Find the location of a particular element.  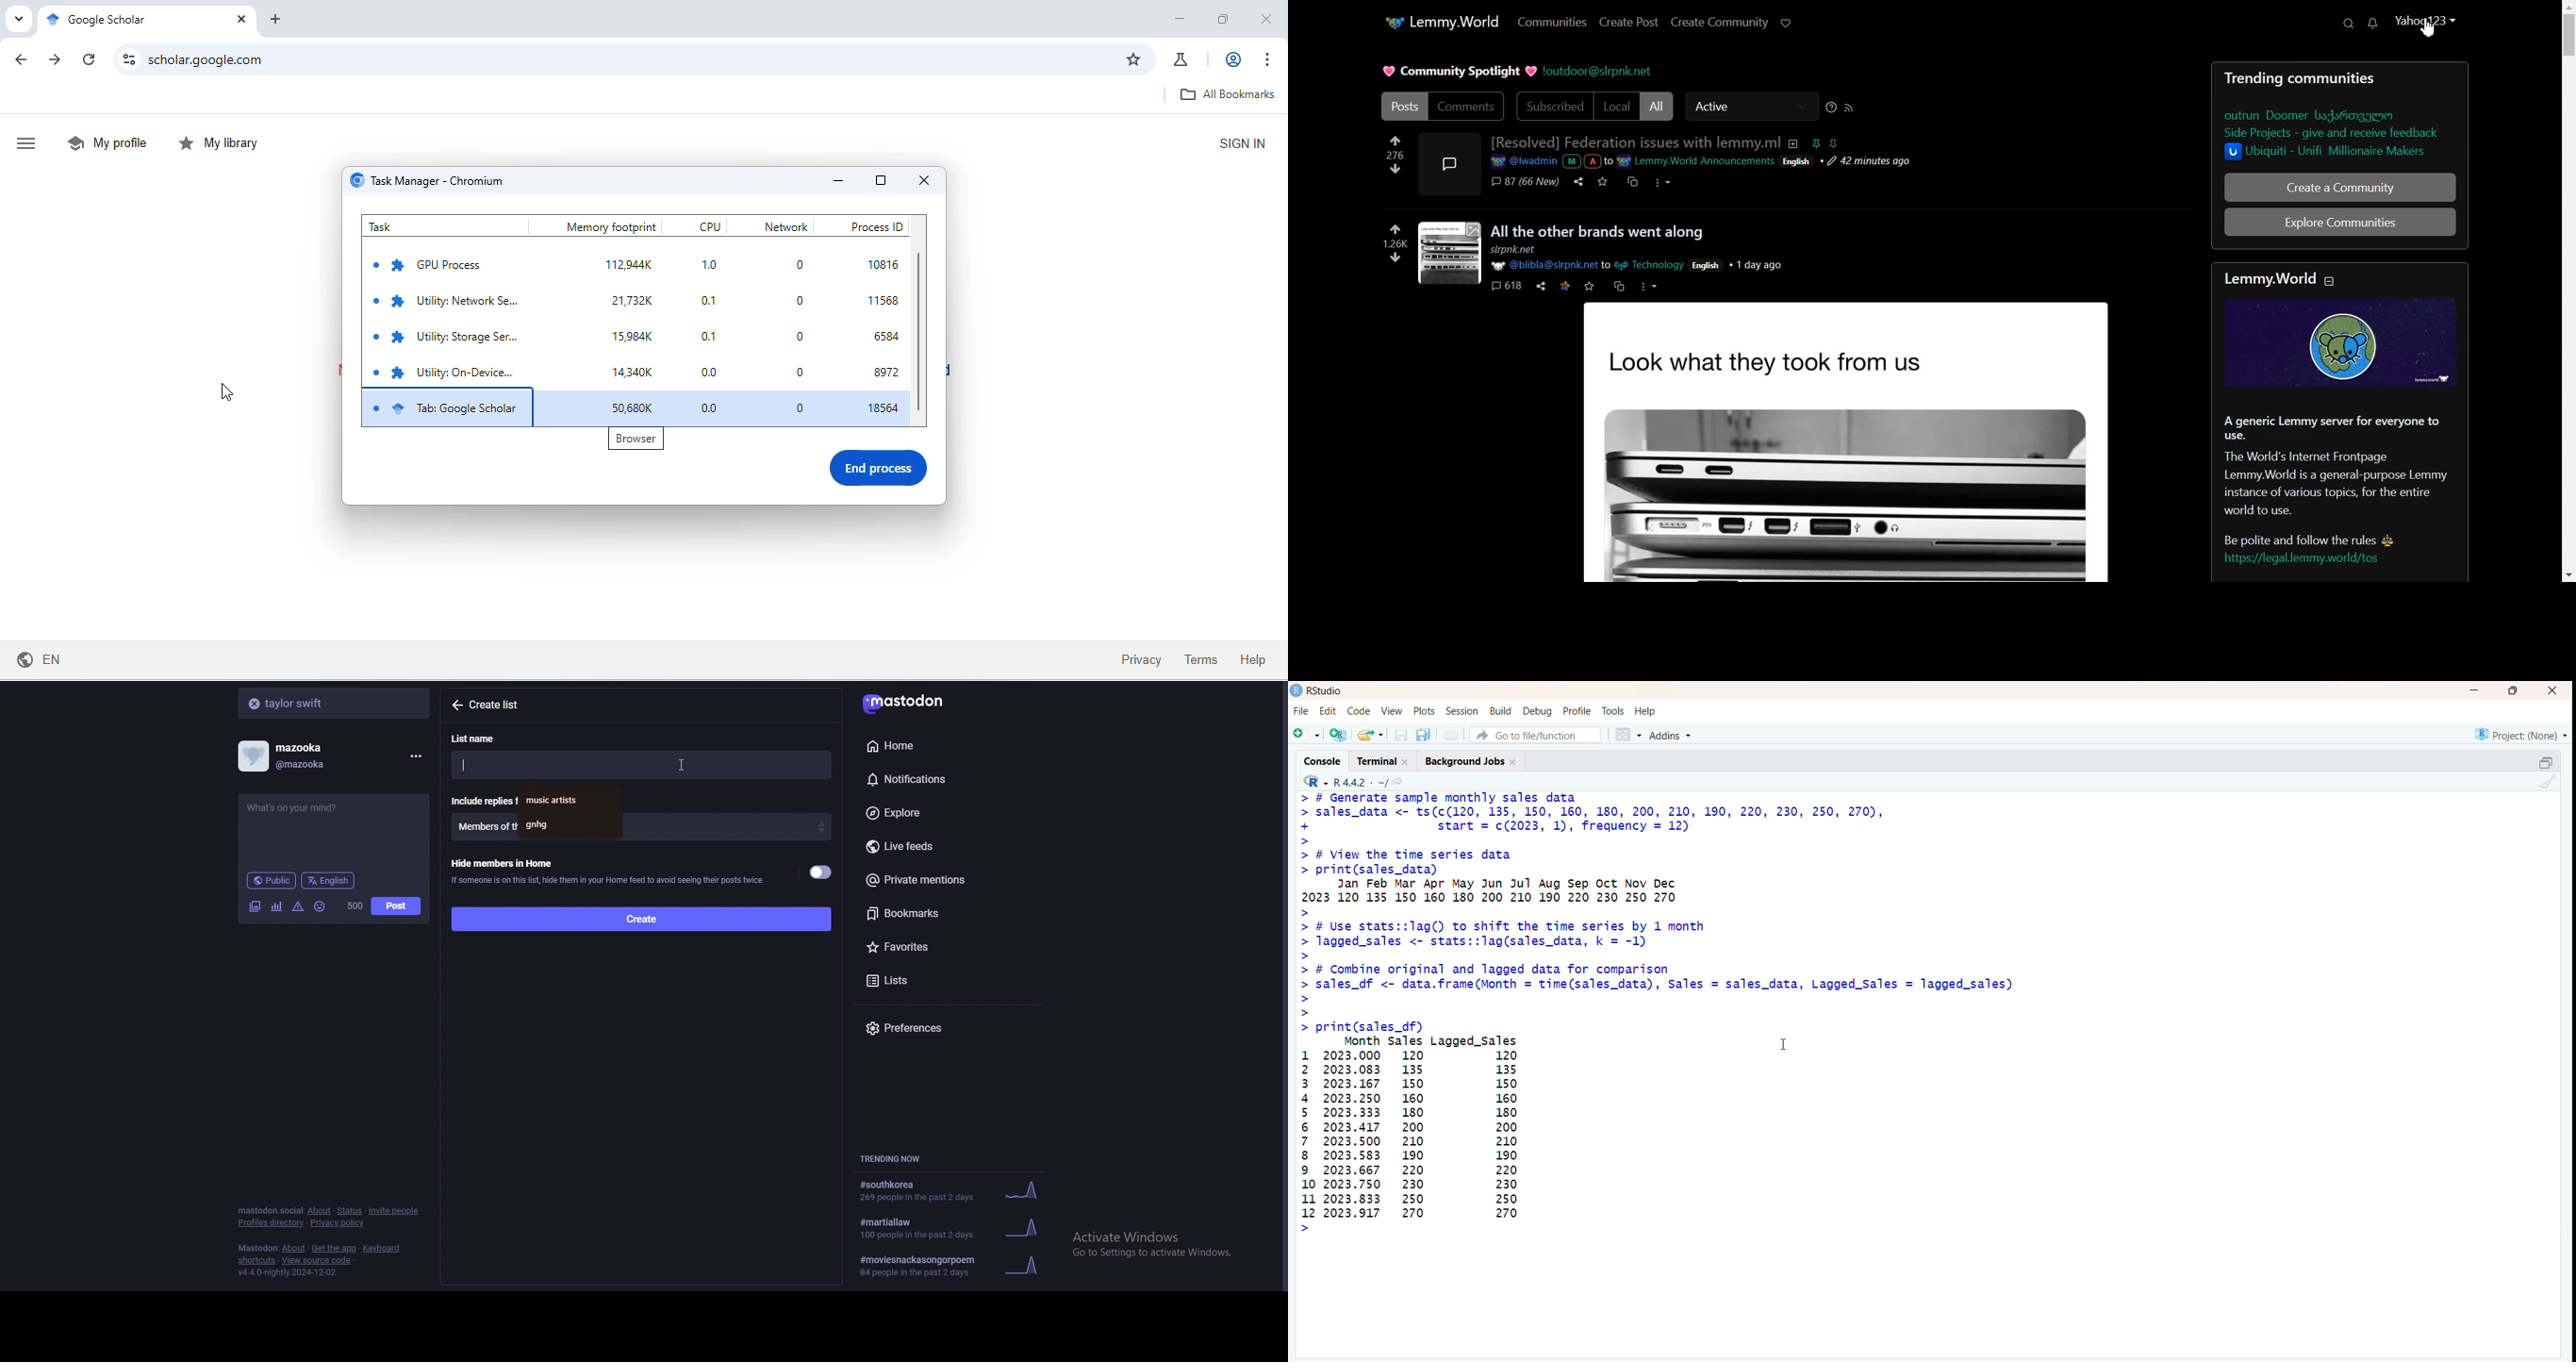

save all open document is located at coordinates (1424, 735).